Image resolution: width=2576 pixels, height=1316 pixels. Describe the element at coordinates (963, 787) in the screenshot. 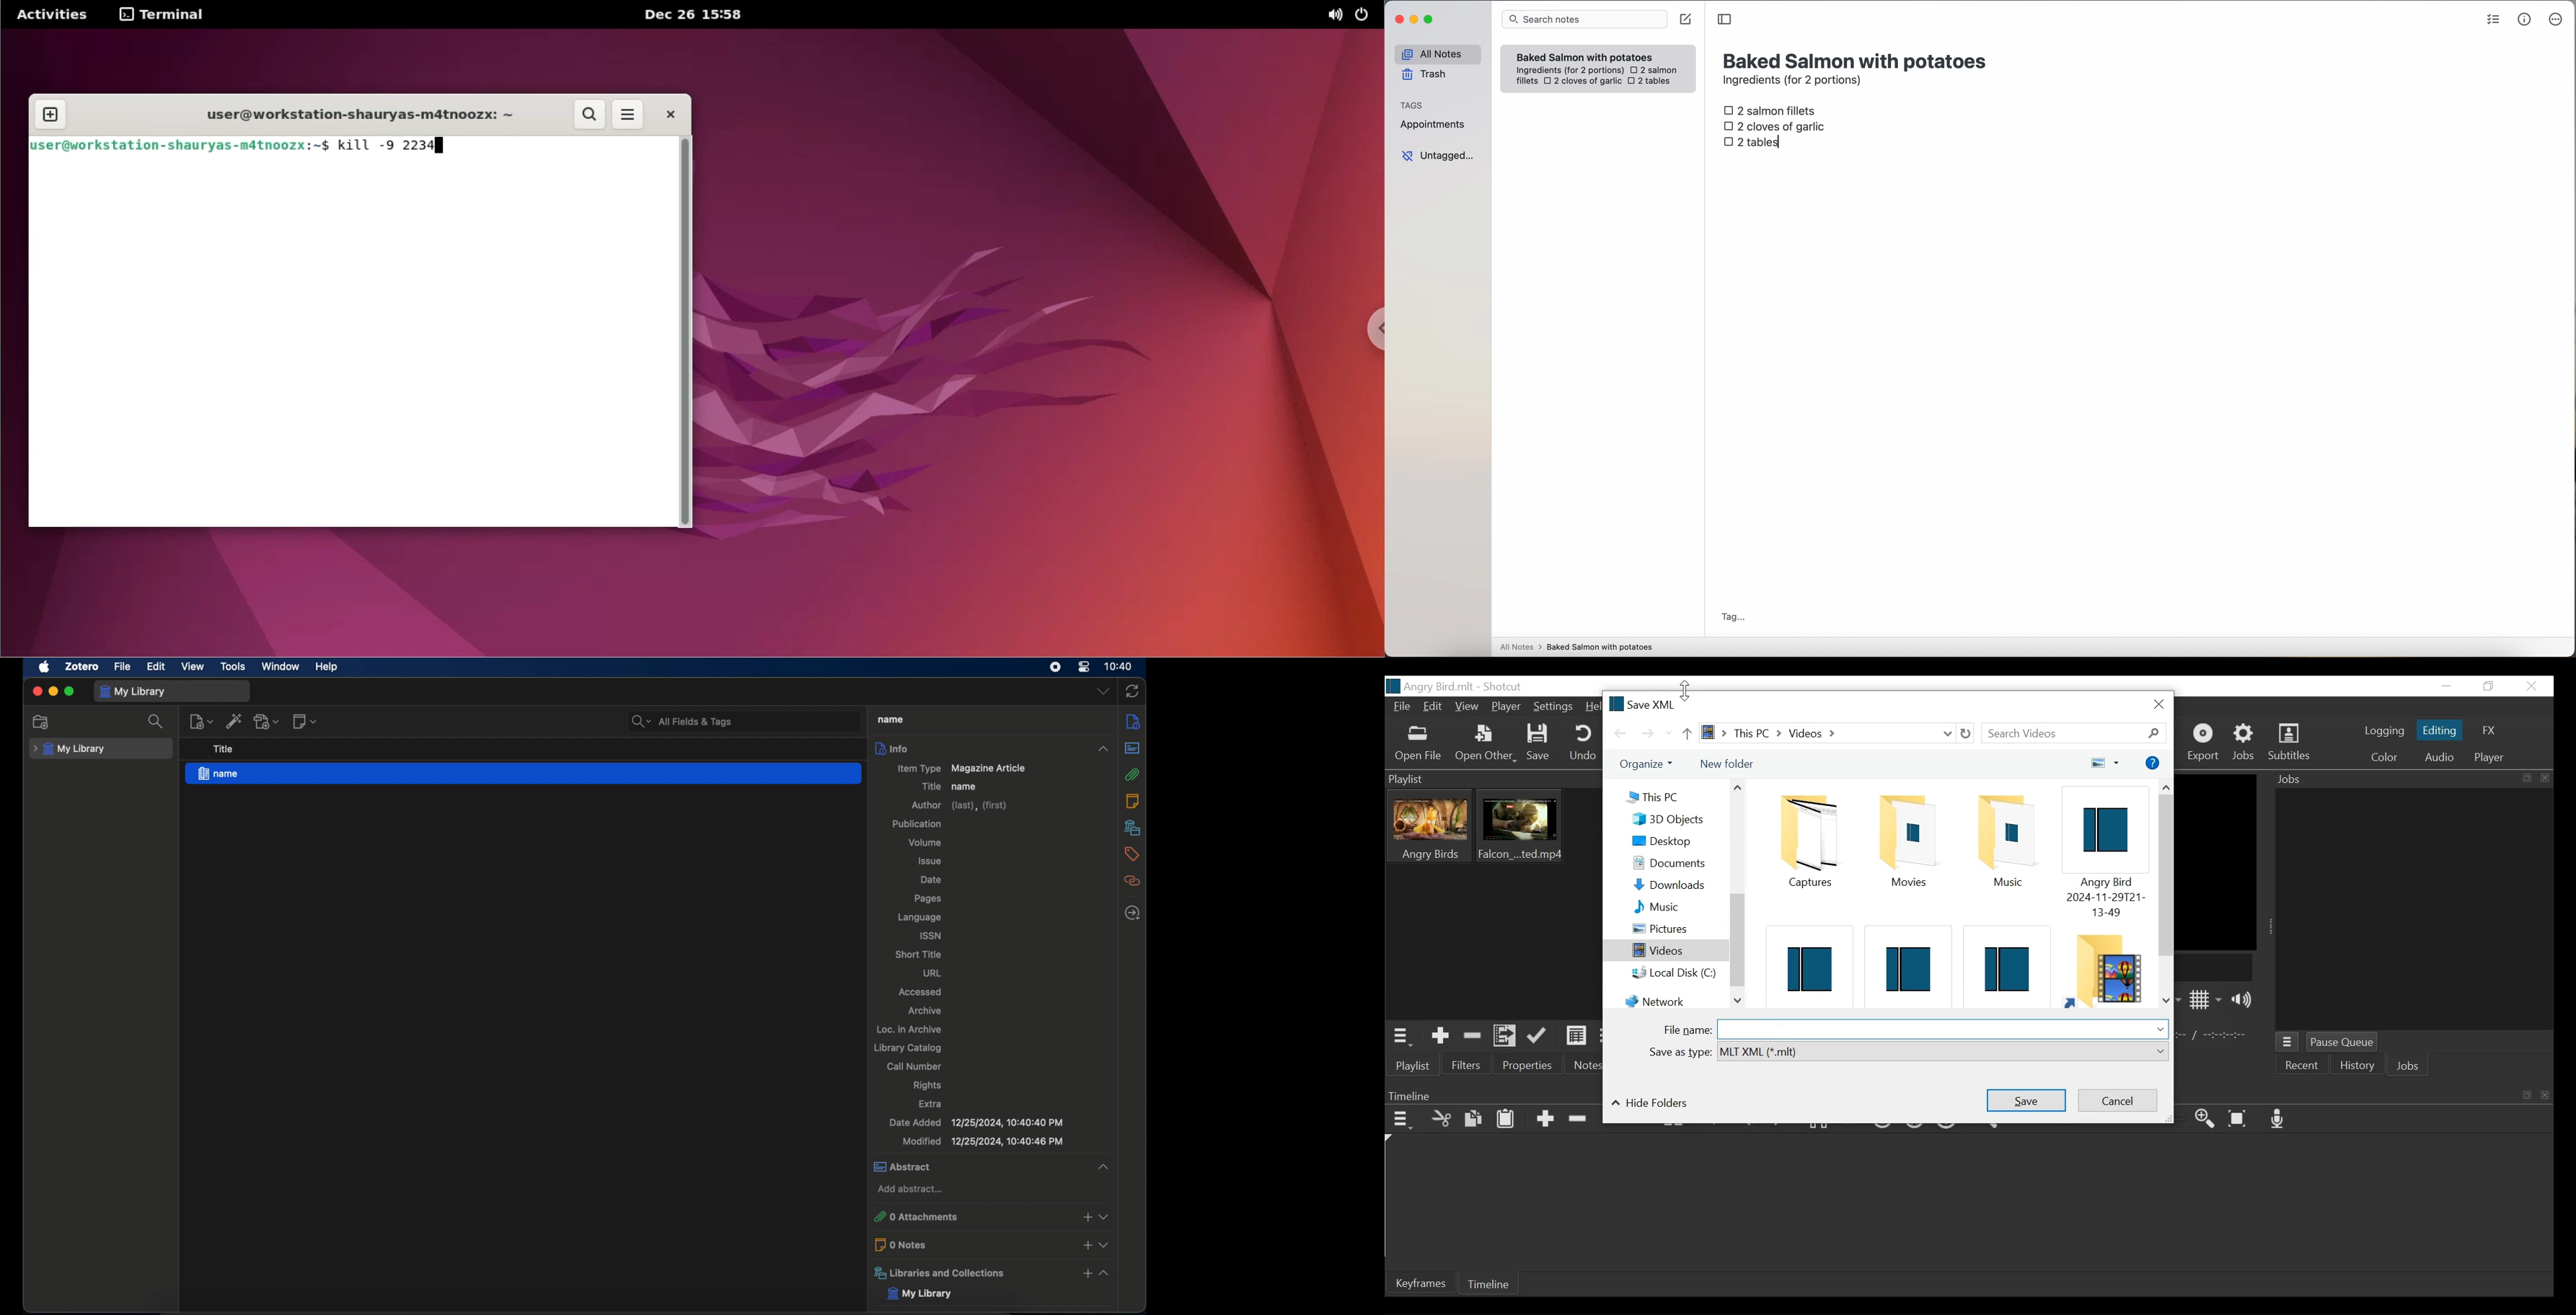

I see `name` at that location.